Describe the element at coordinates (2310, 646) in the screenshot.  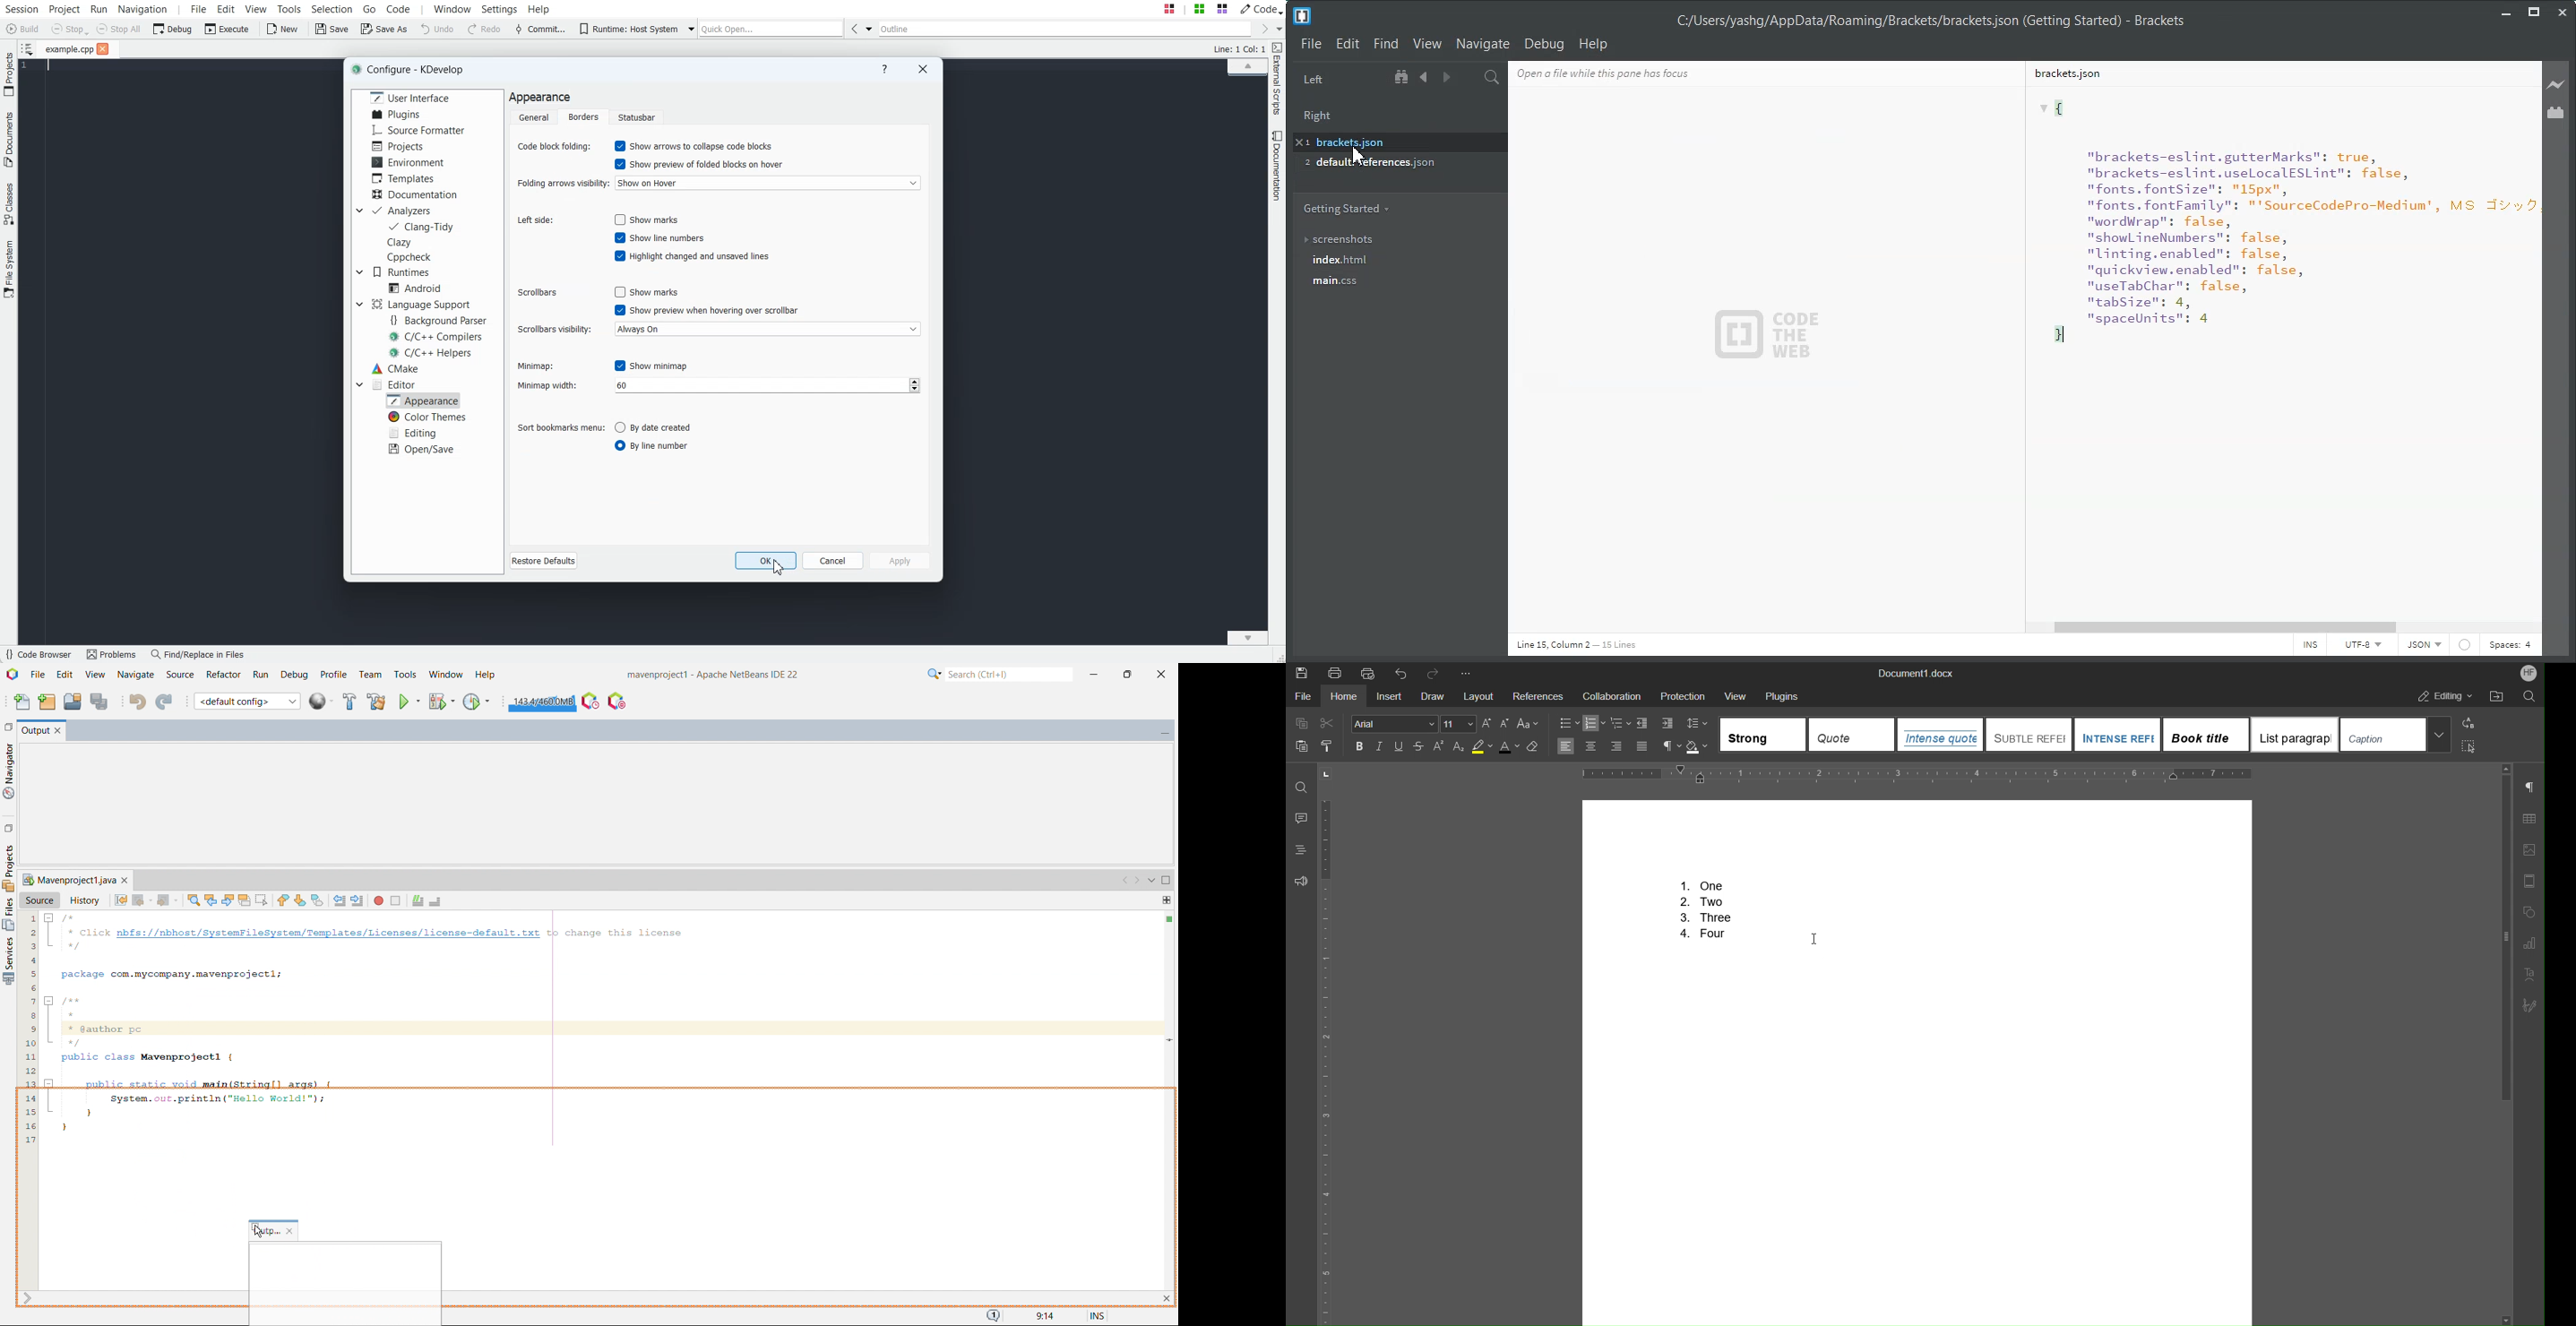
I see `INS` at that location.